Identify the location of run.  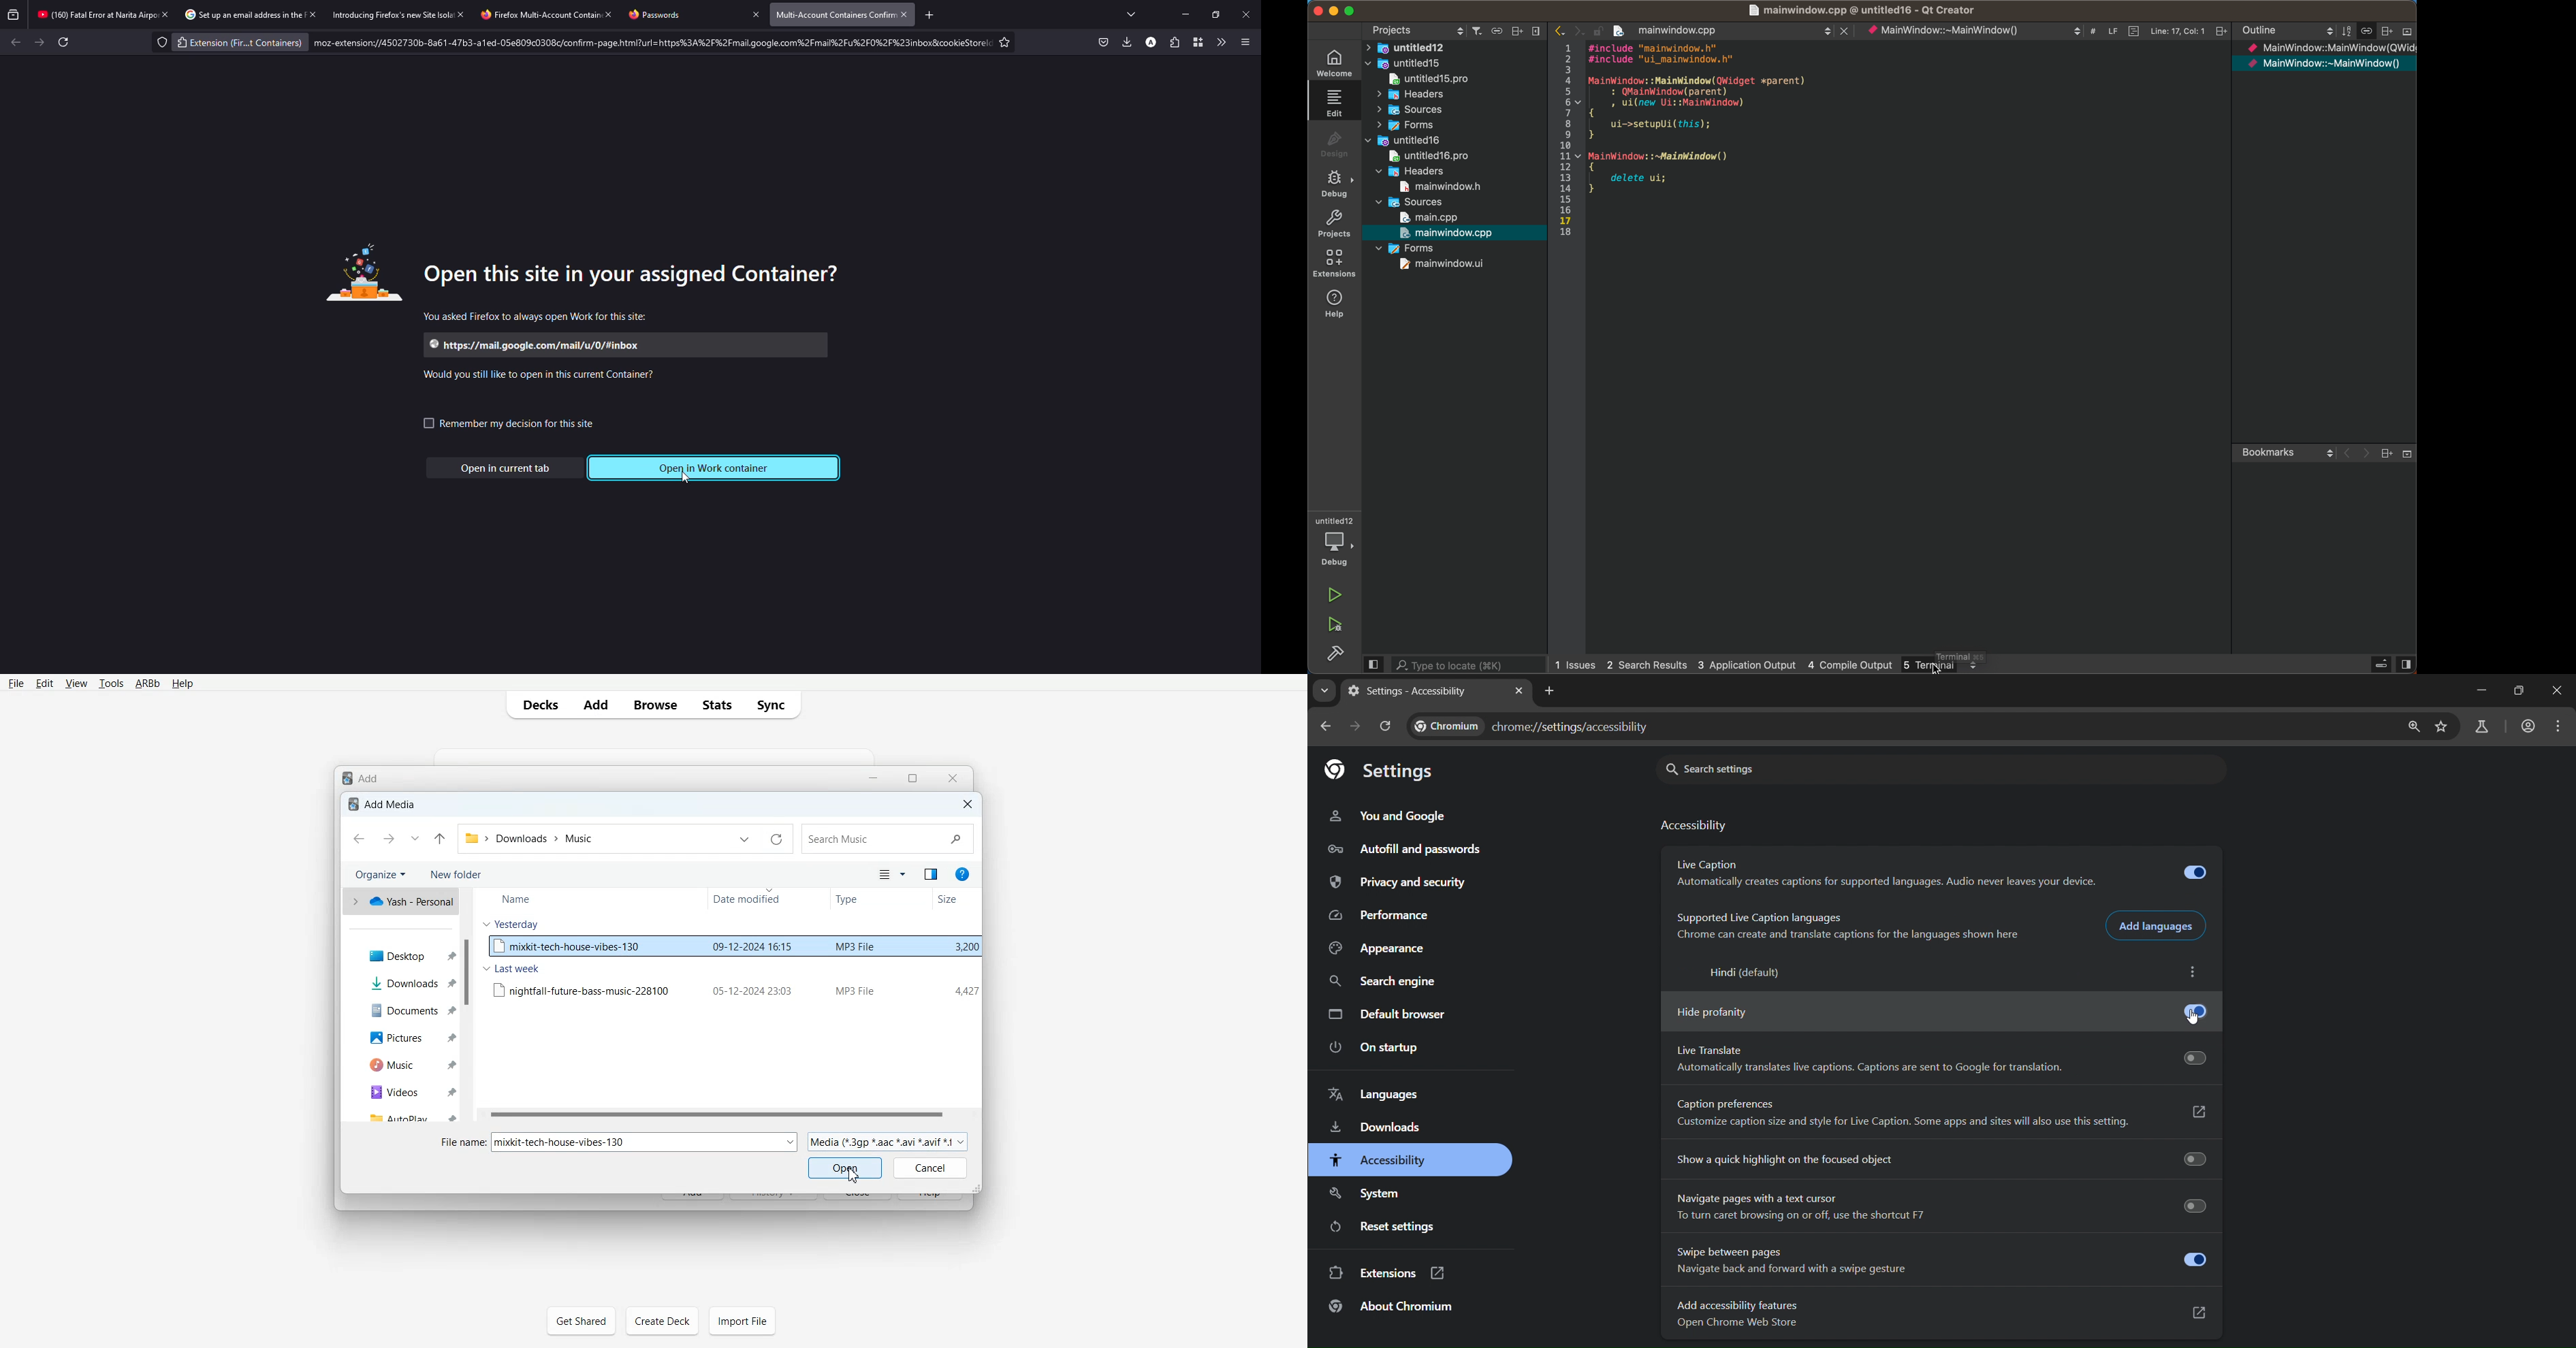
(1334, 592).